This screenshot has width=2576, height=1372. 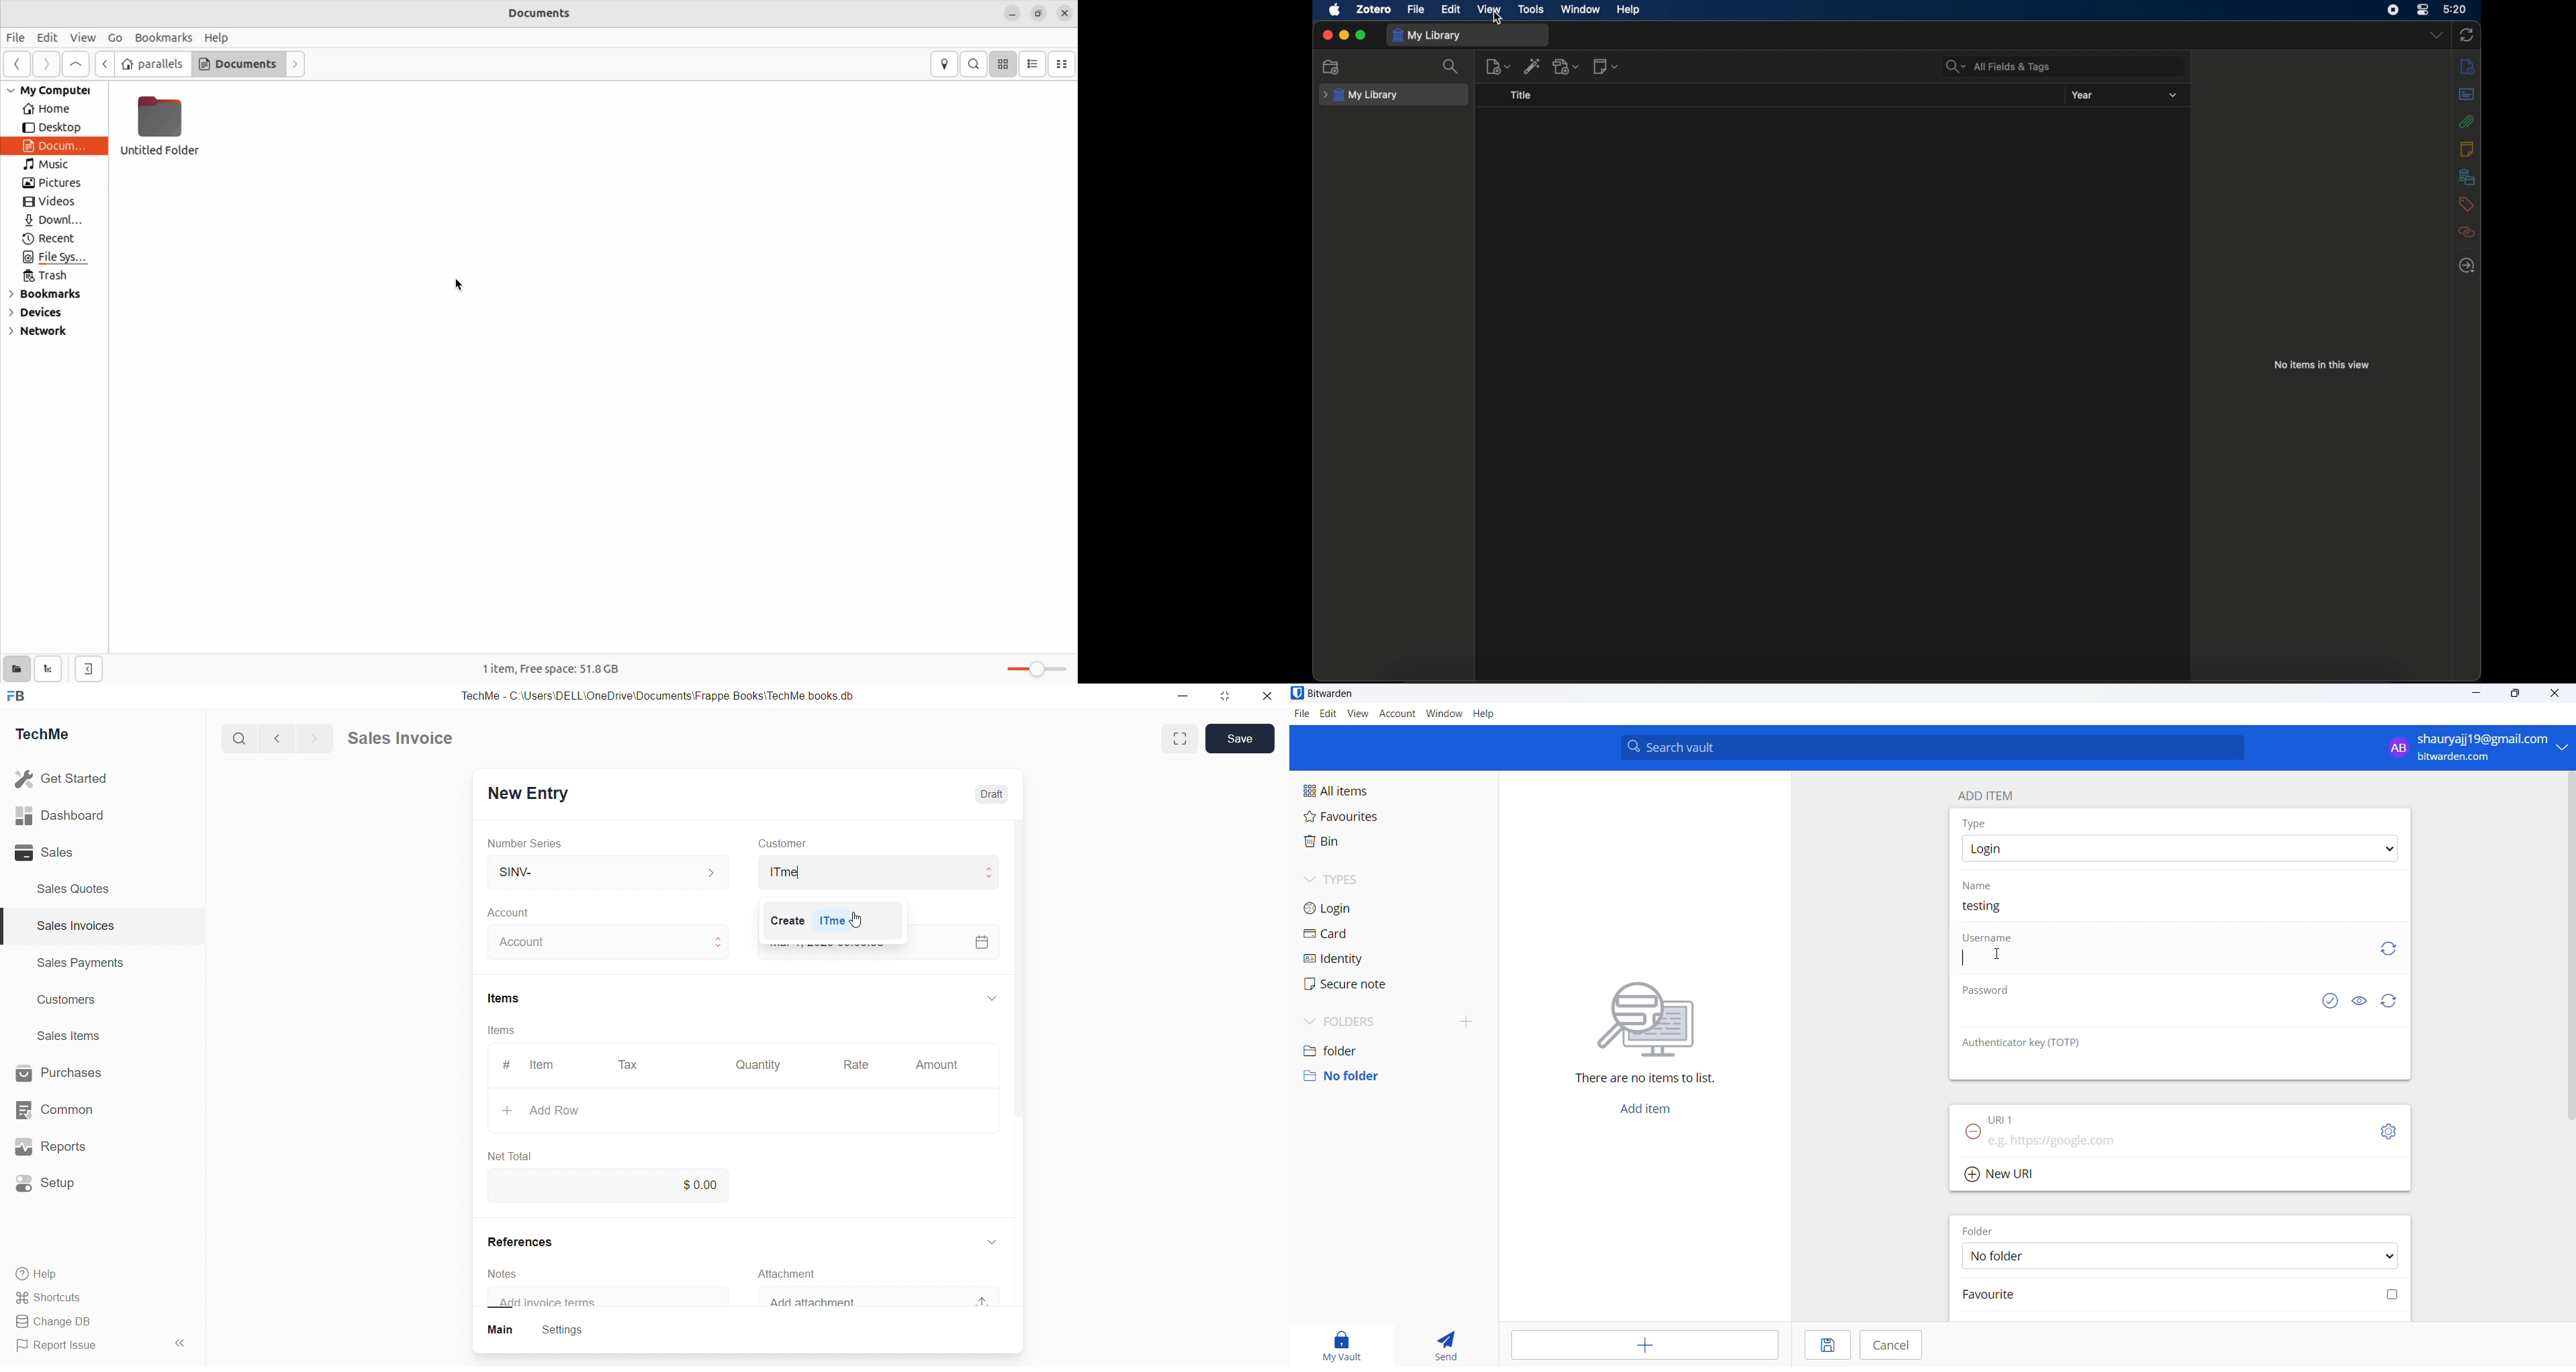 What do you see at coordinates (1448, 1344) in the screenshot?
I see `send` at bounding box center [1448, 1344].